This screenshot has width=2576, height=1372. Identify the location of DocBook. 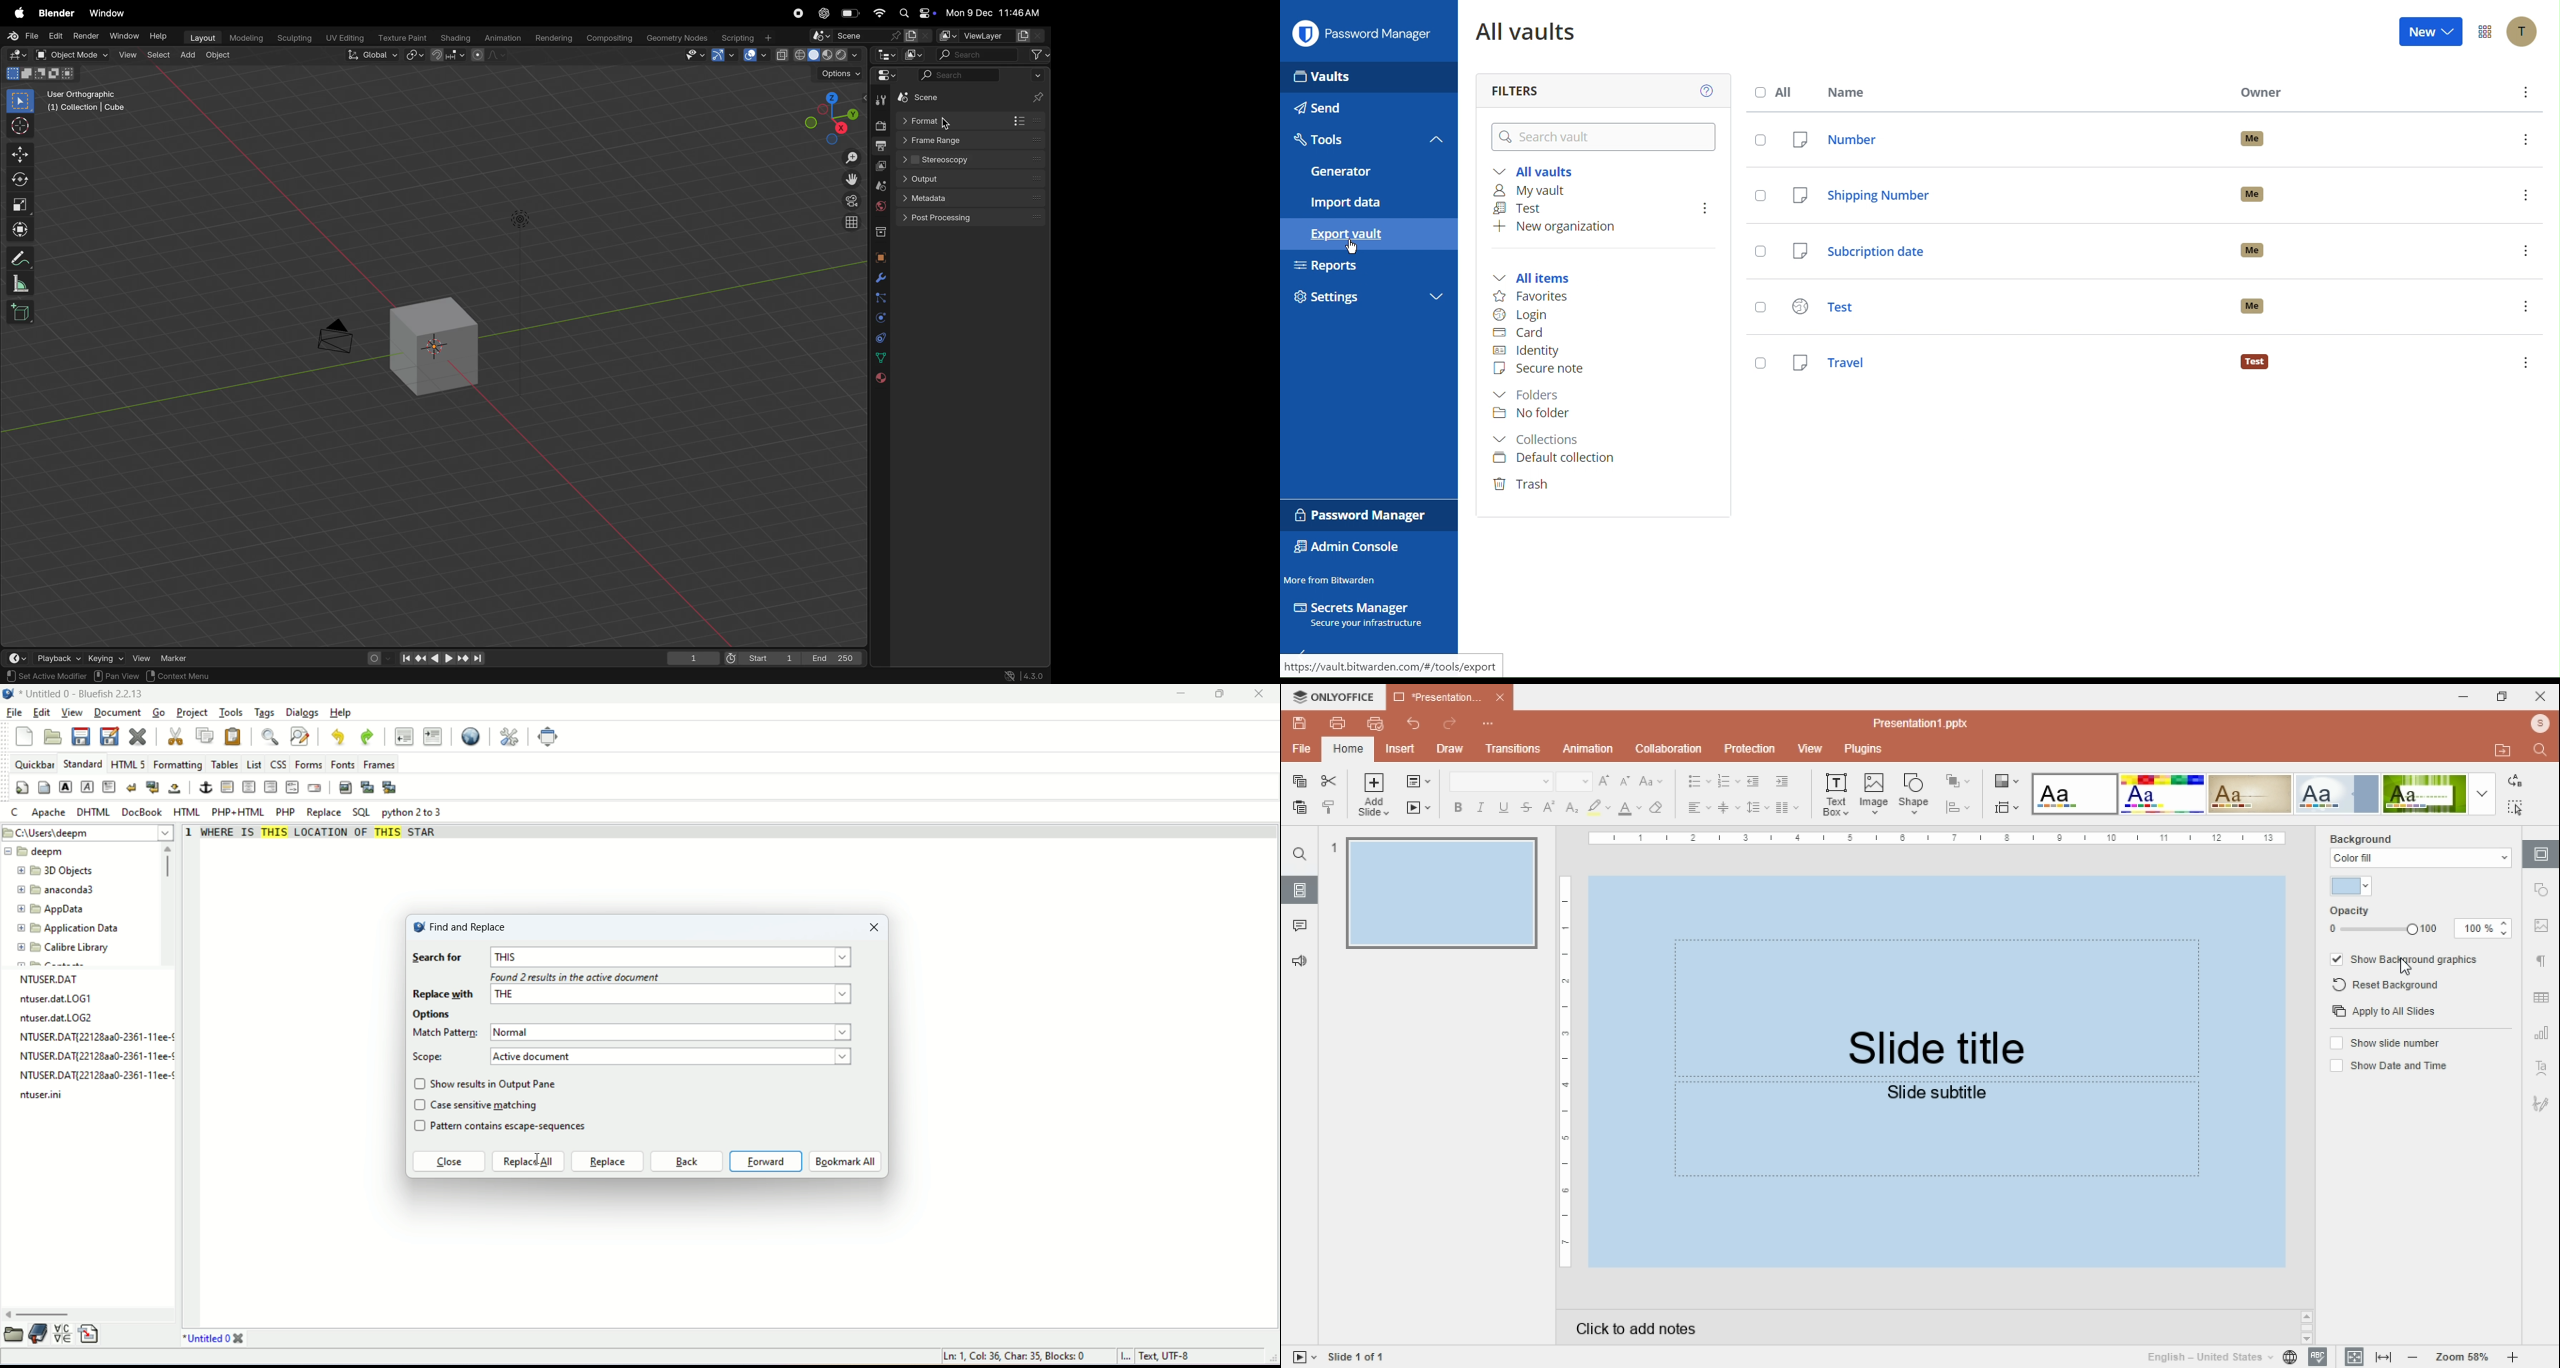
(143, 811).